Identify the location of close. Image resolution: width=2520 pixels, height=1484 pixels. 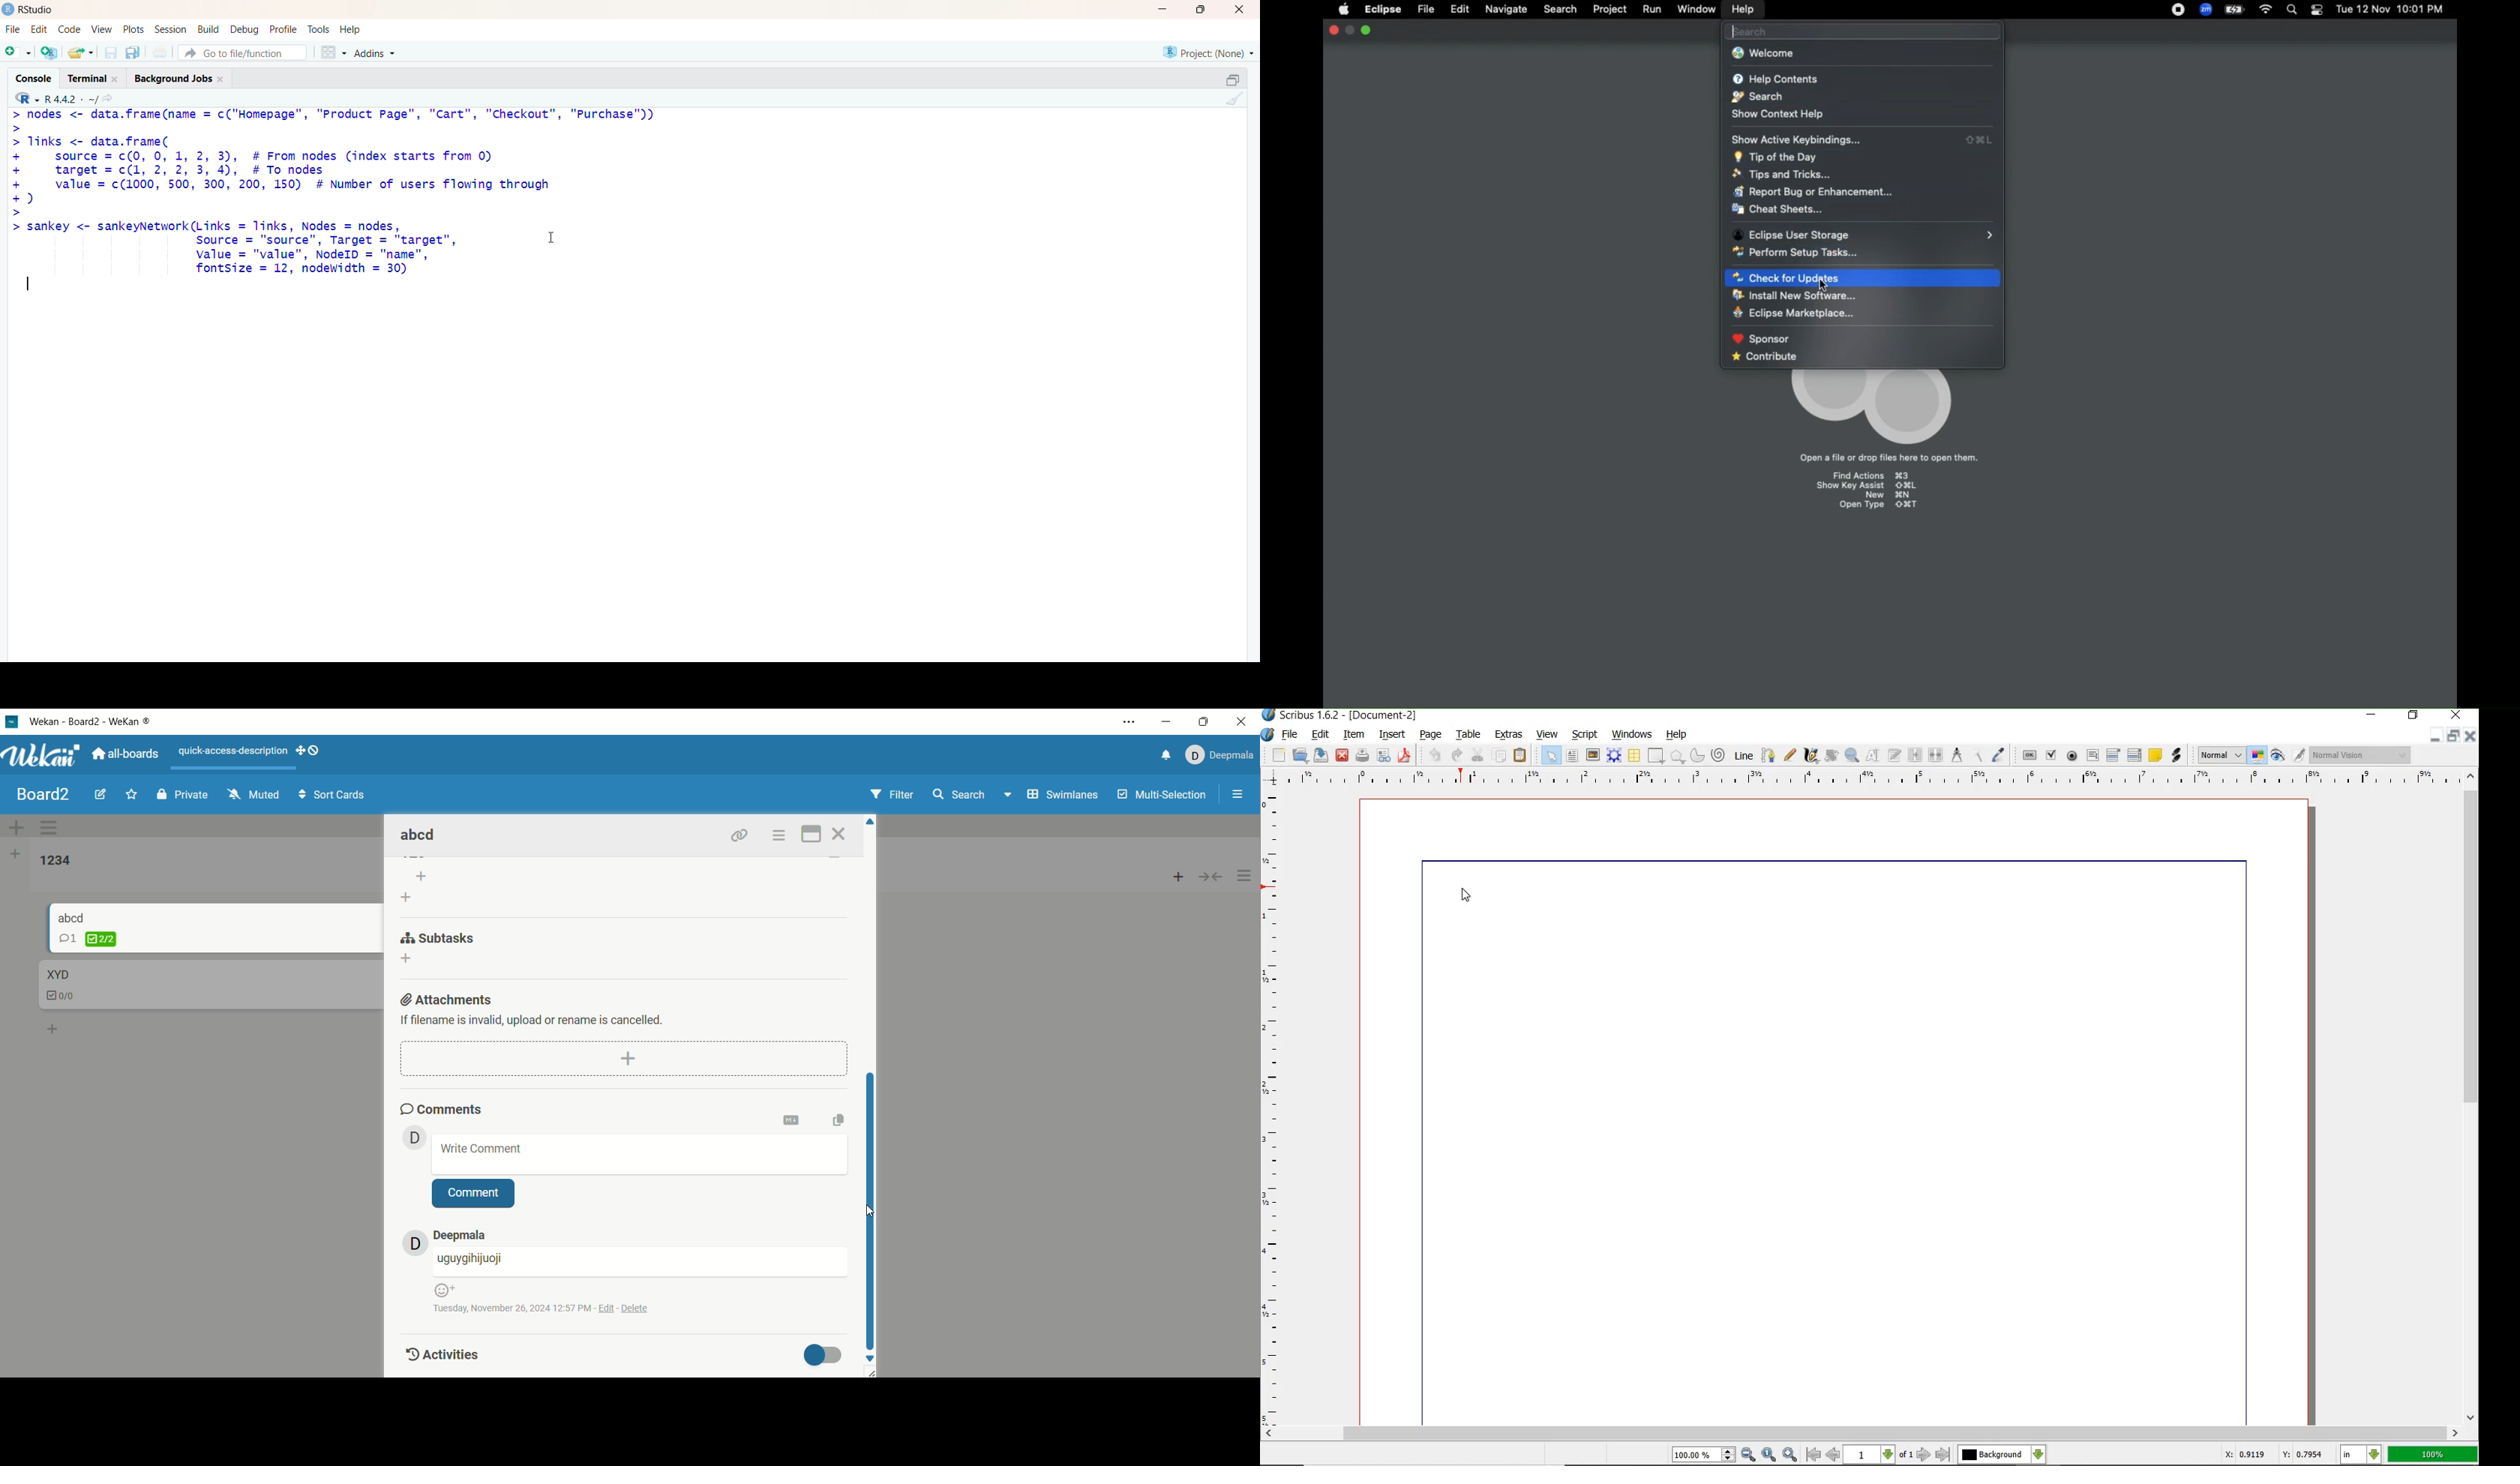
(2455, 716).